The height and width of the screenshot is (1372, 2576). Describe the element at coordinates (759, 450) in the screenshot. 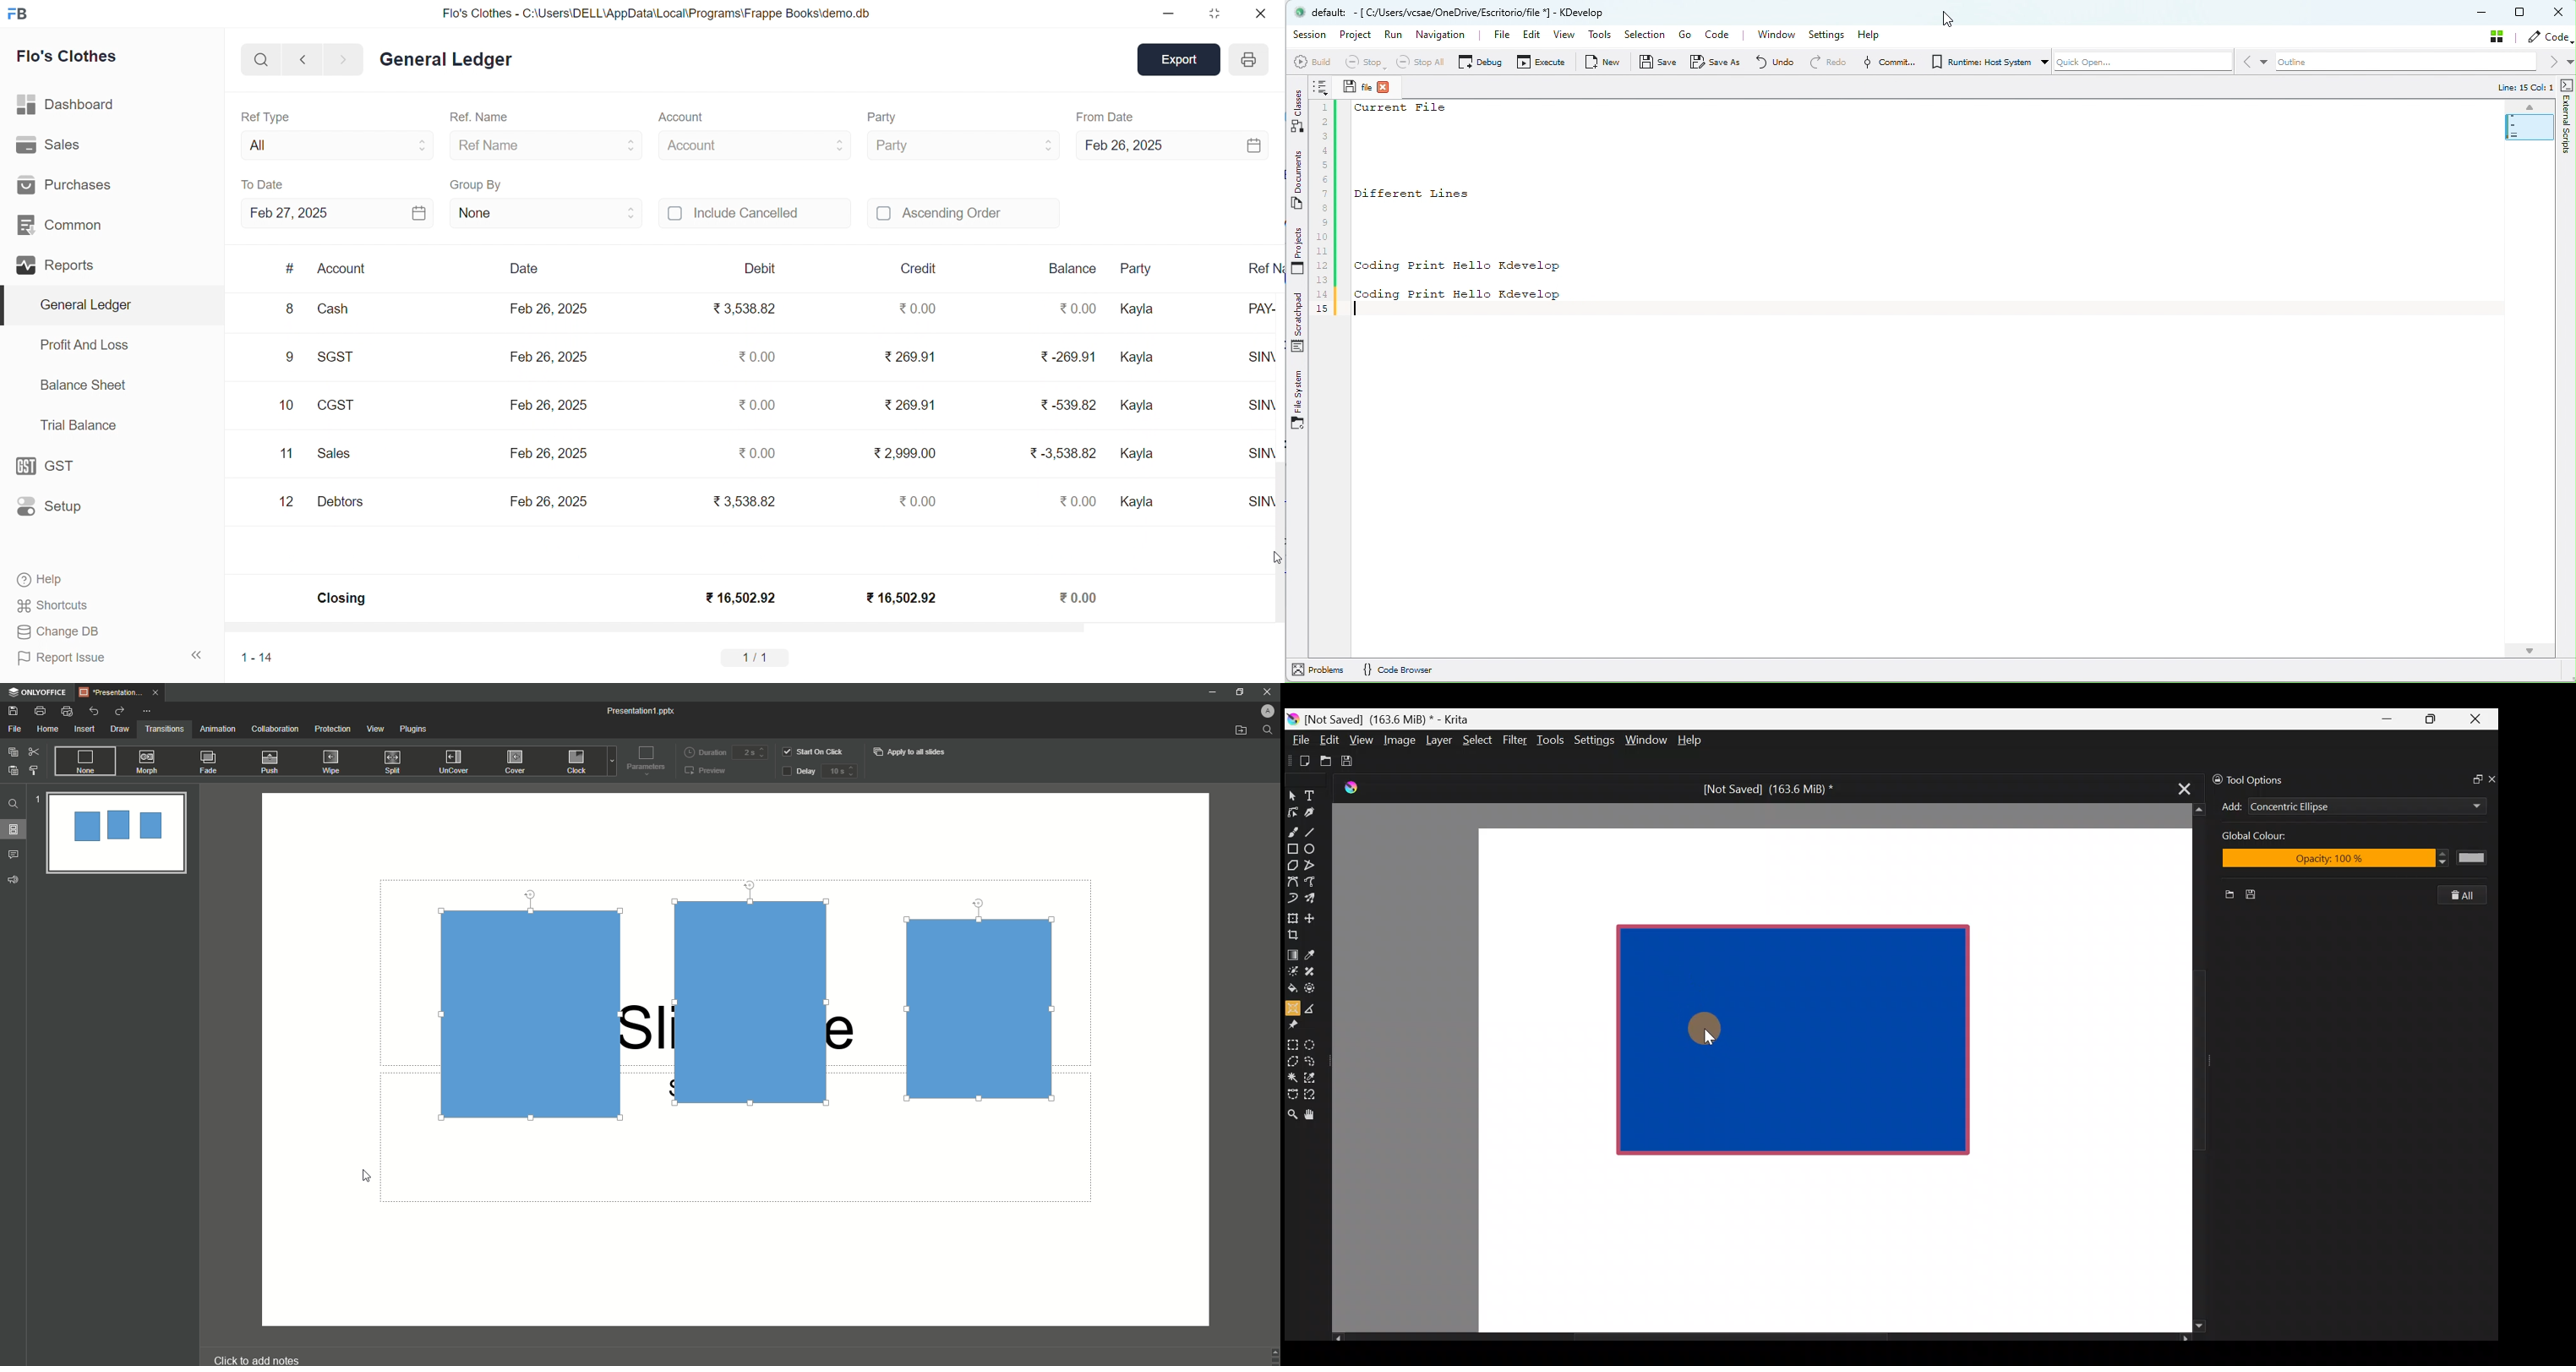

I see `₹0.00` at that location.